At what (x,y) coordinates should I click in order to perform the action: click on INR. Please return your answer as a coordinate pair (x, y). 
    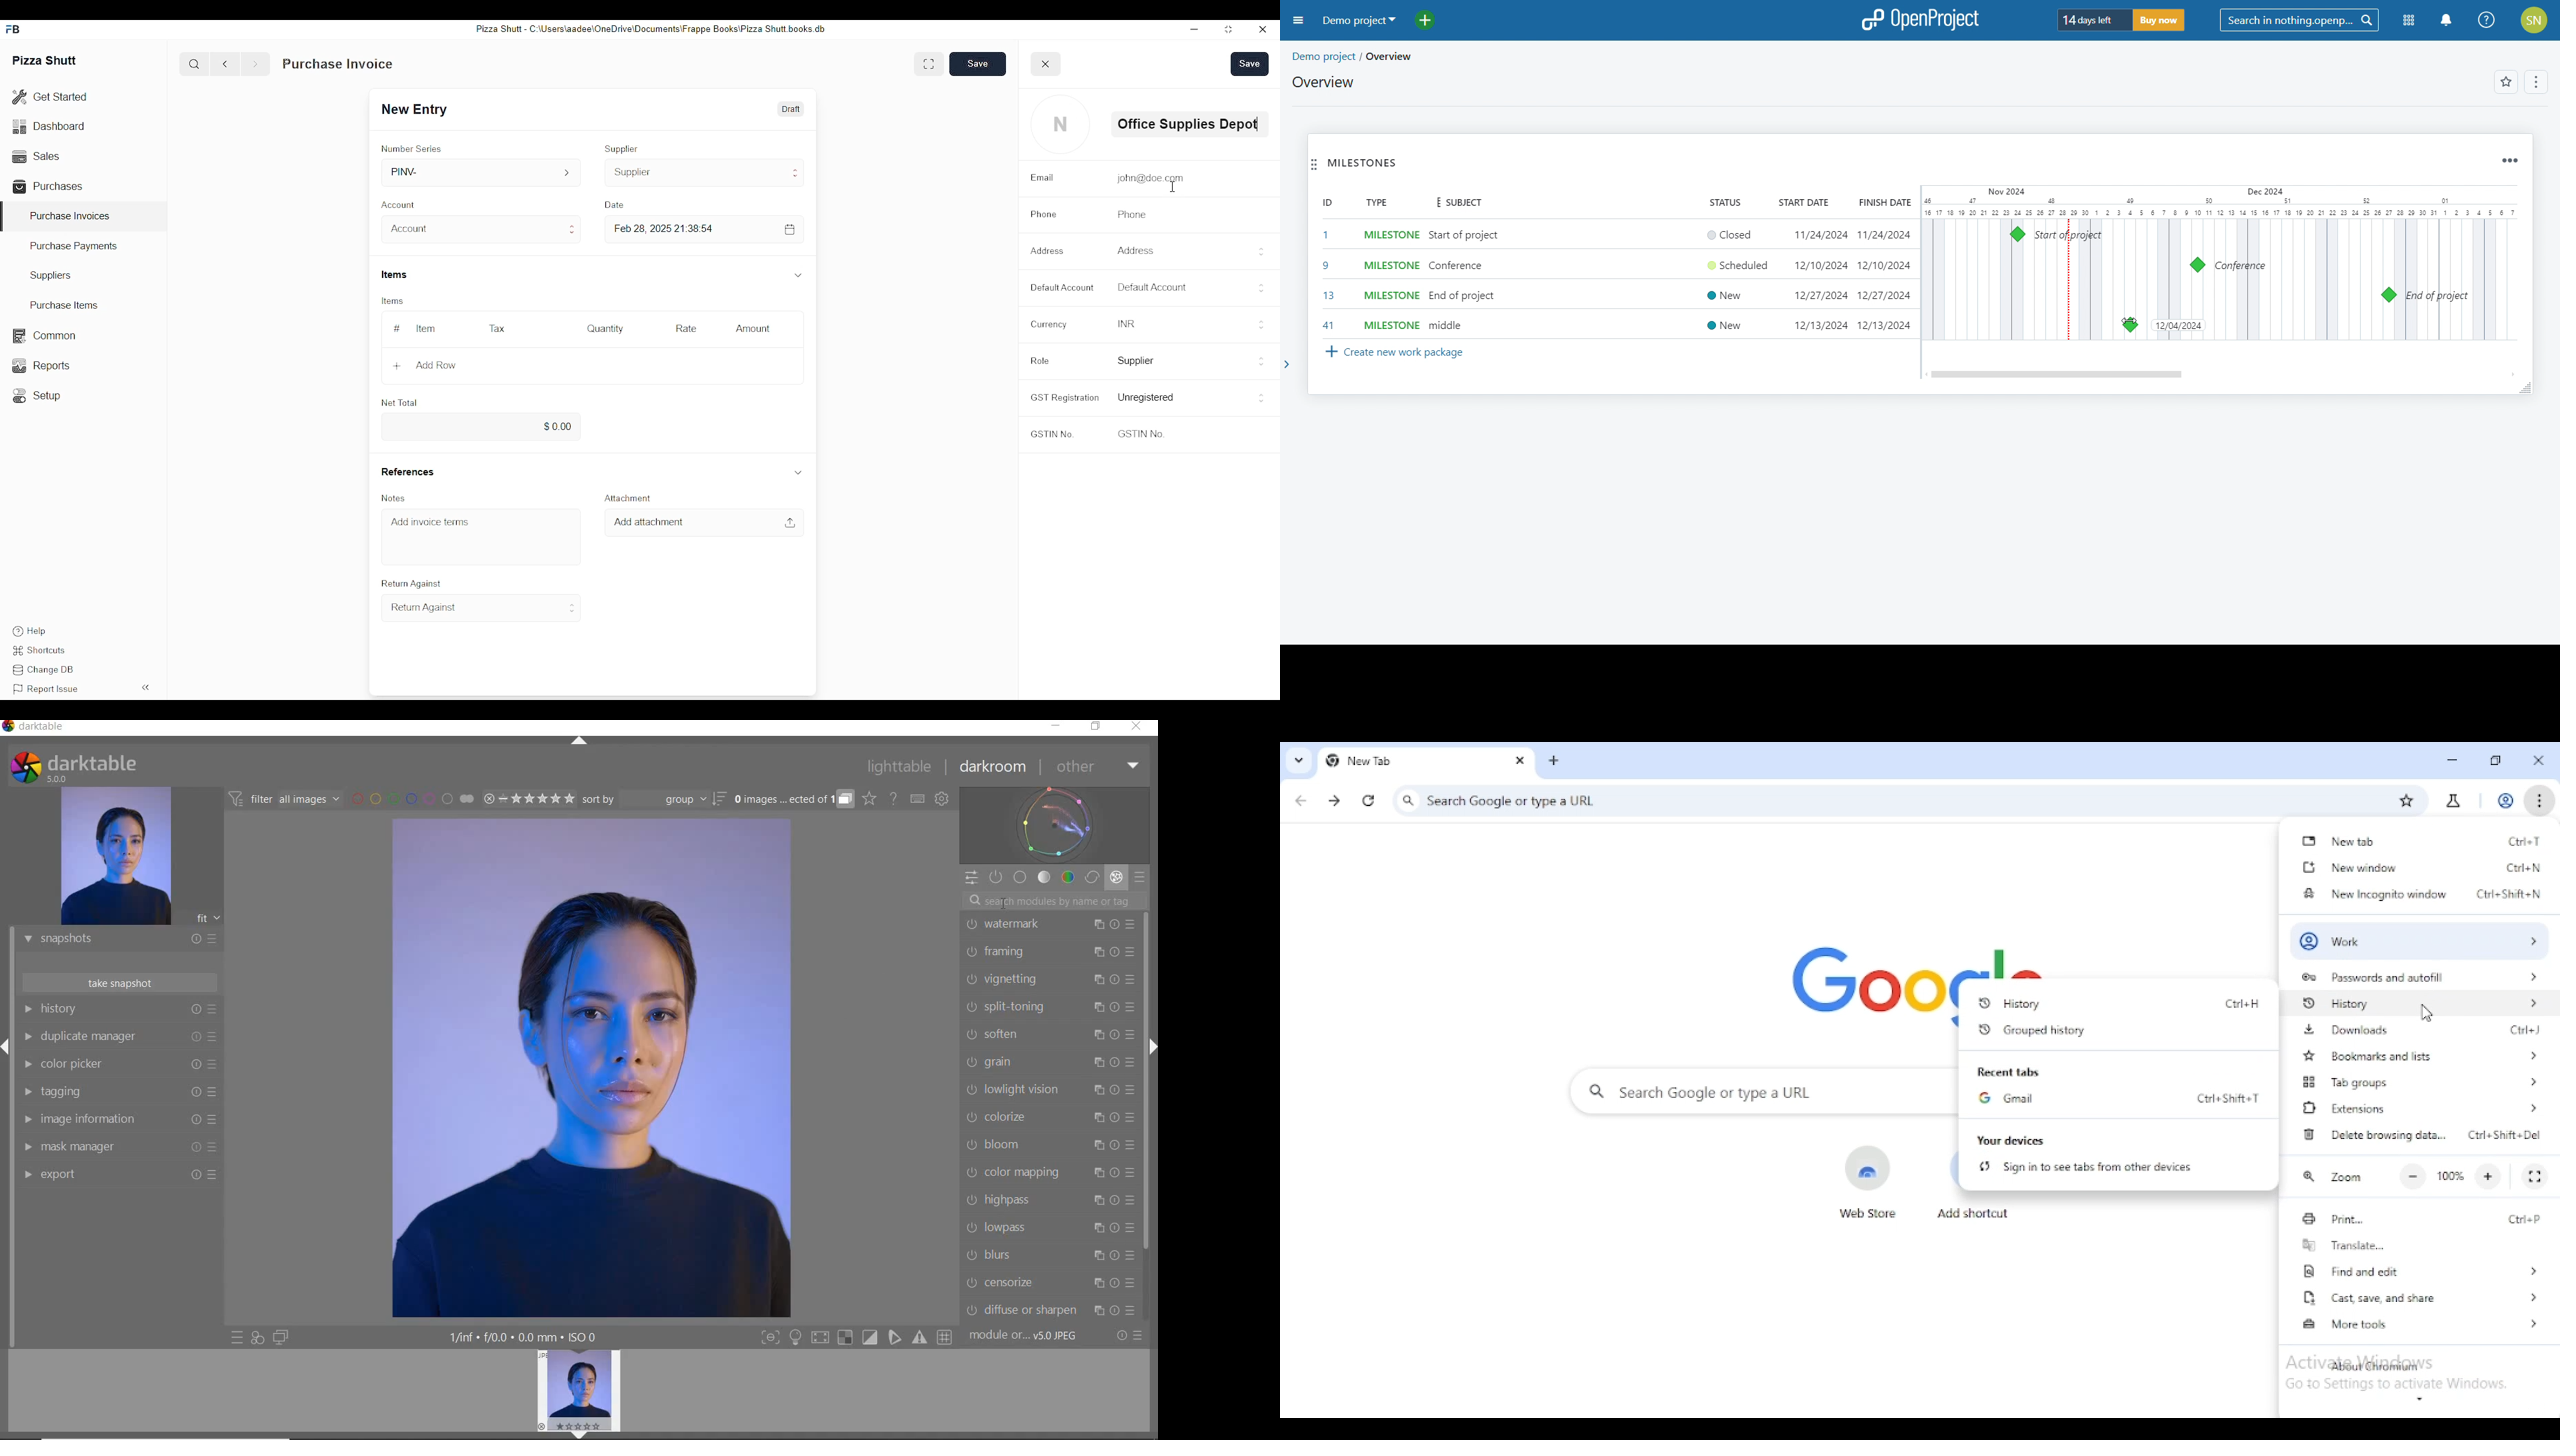
    Looking at the image, I should click on (1125, 323).